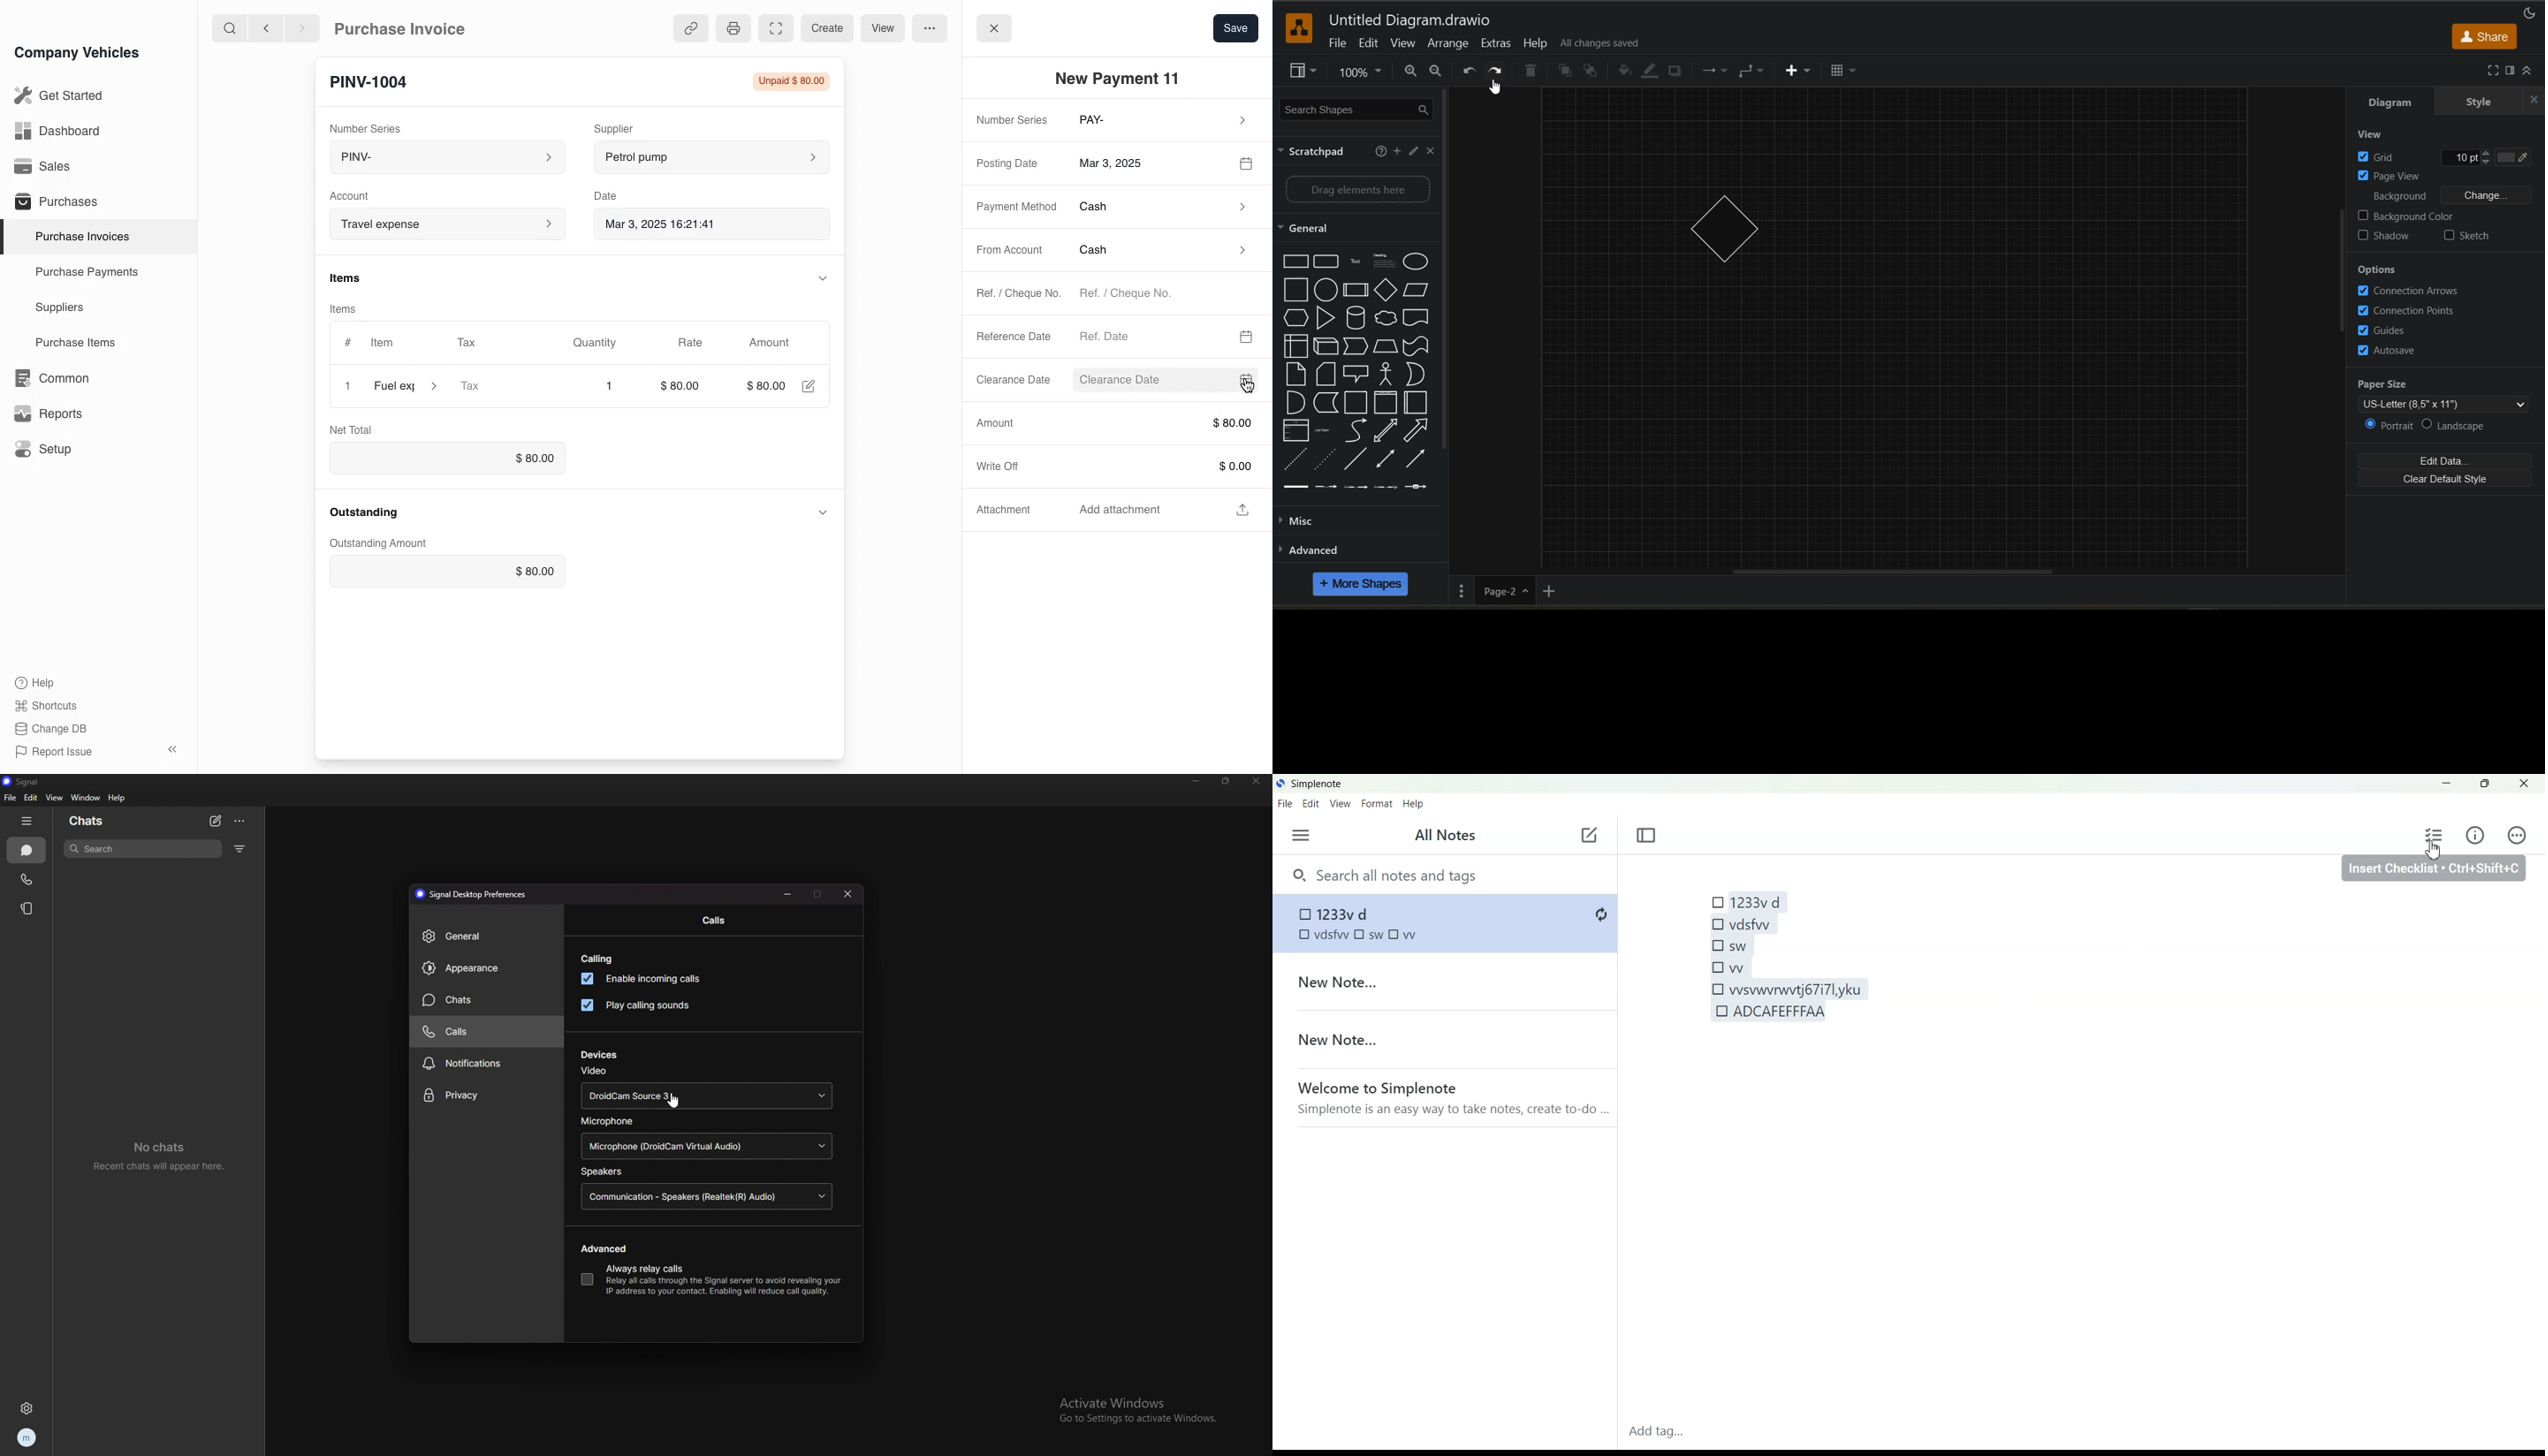 The height and width of the screenshot is (1456, 2548). Describe the element at coordinates (1415, 488) in the screenshot. I see `connector with symbol` at that location.